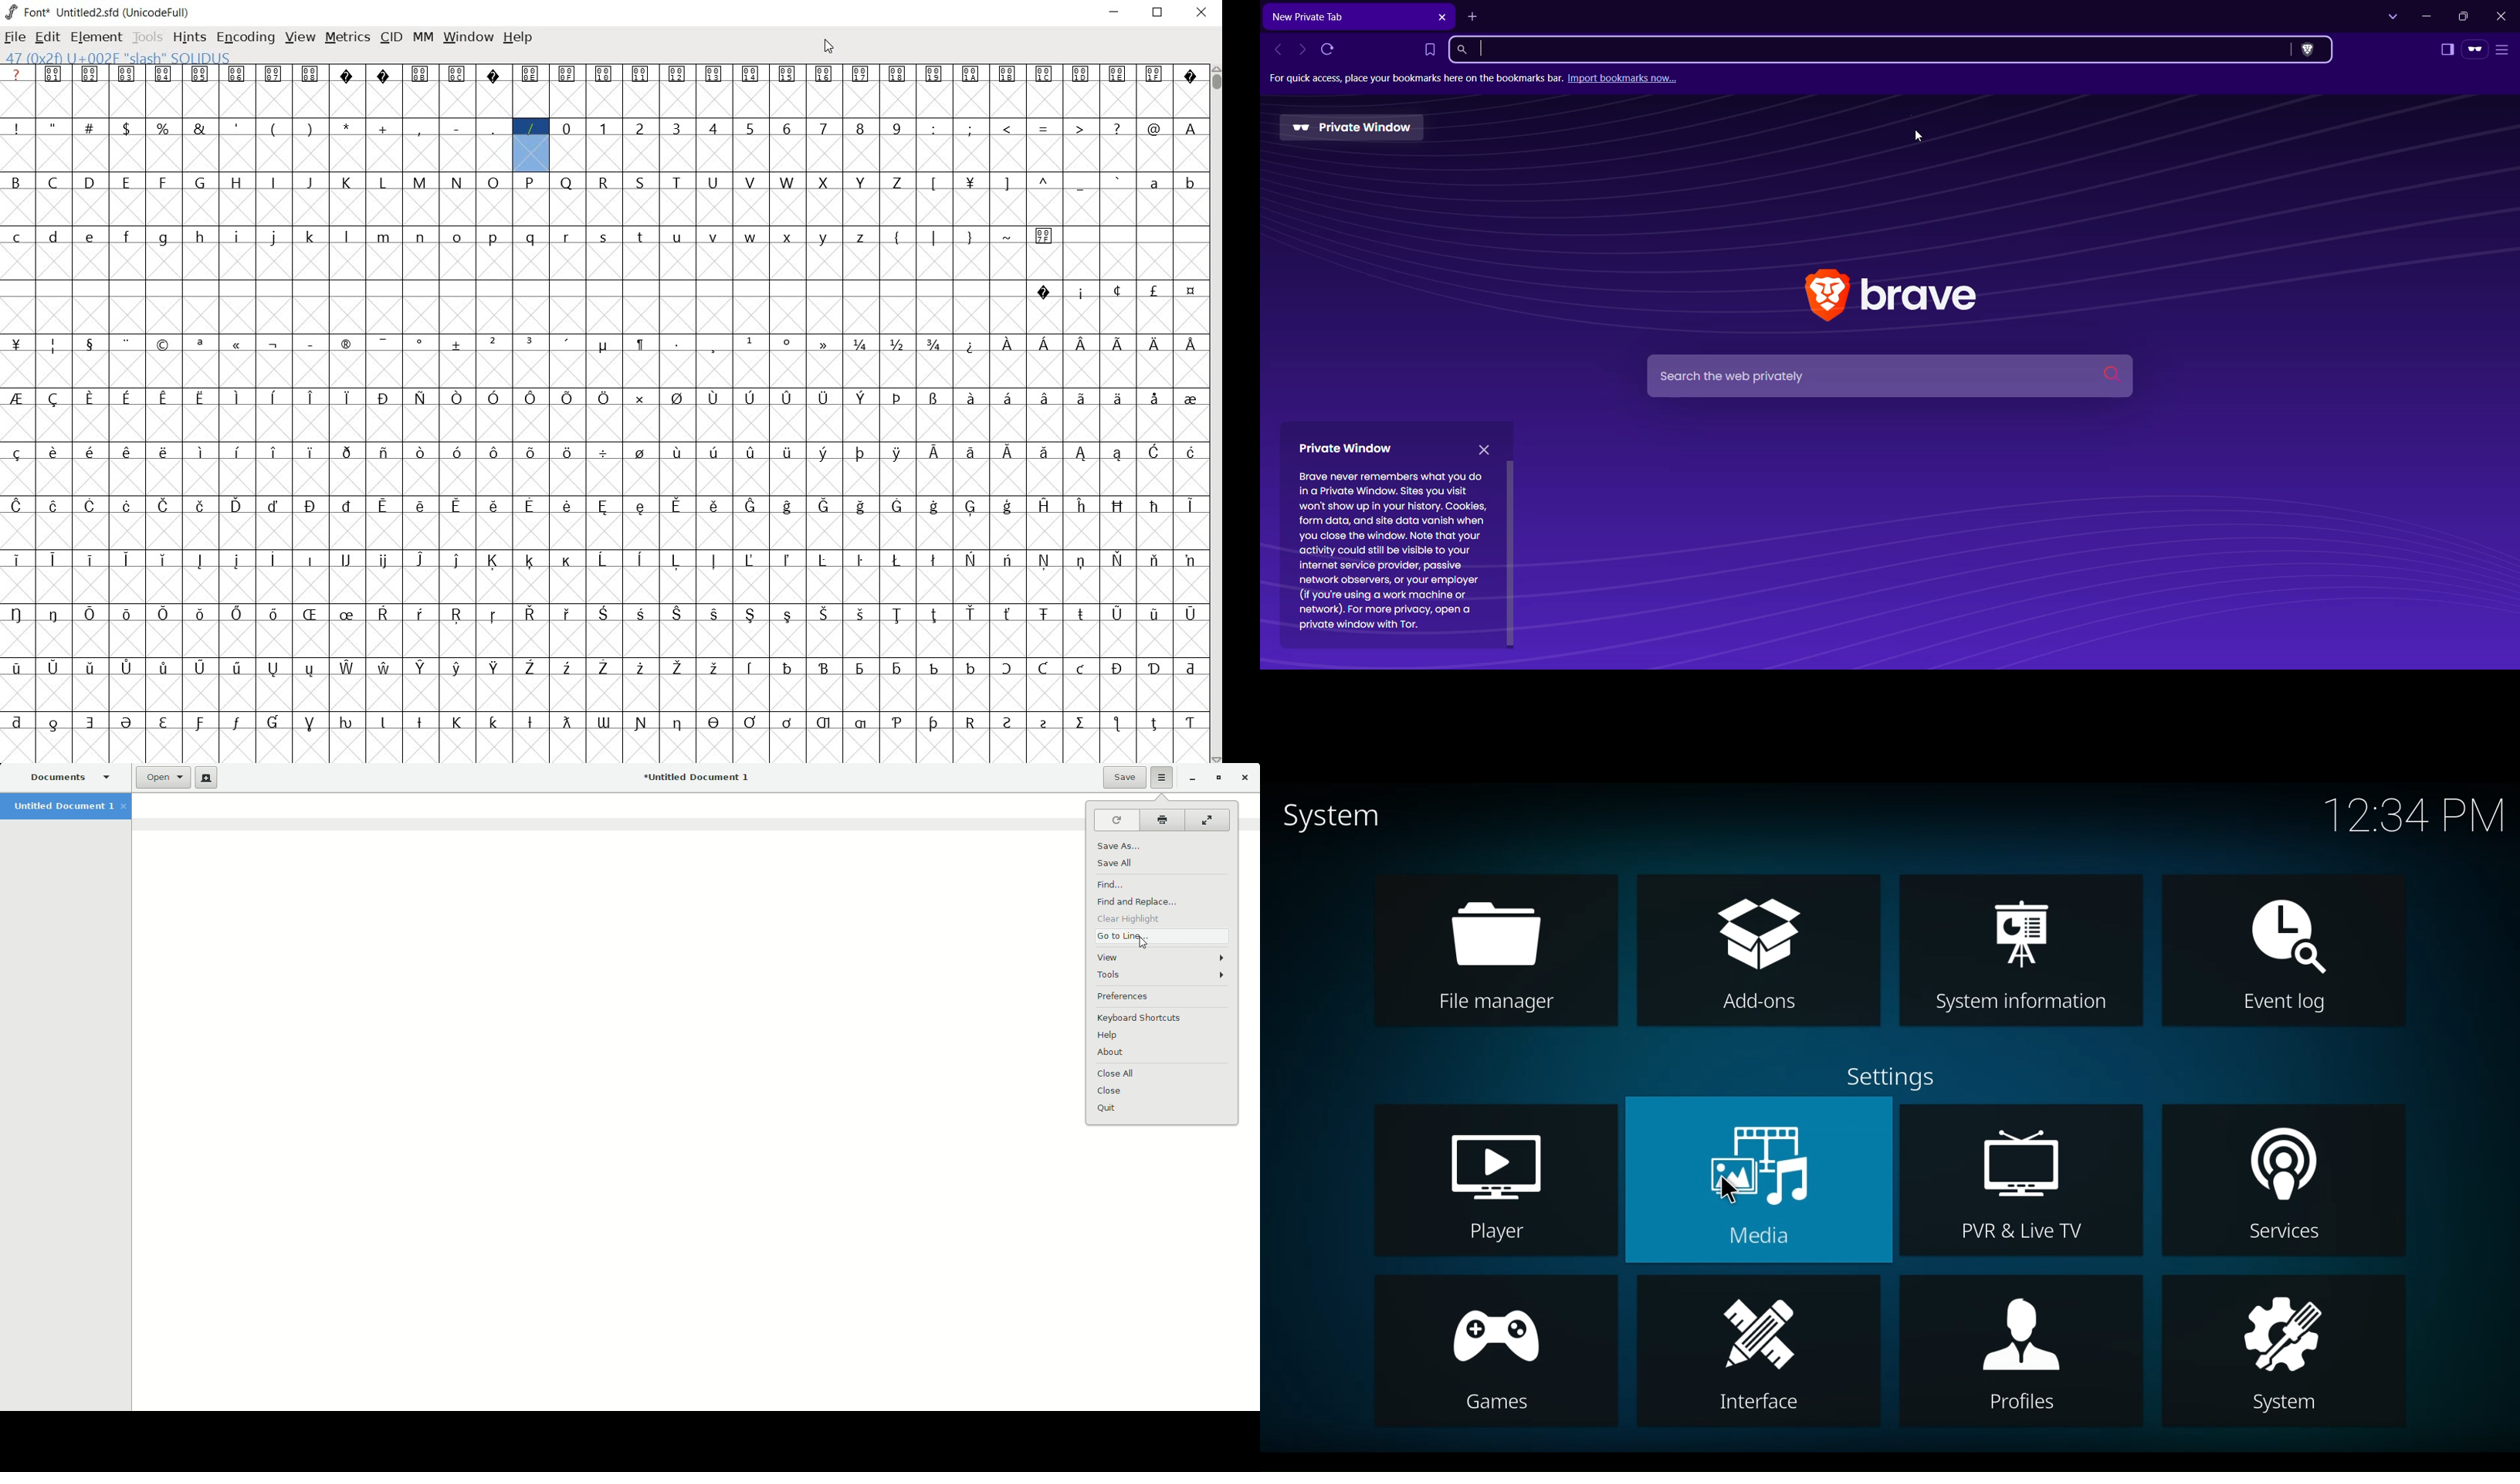 This screenshot has height=1484, width=2520. What do you see at coordinates (1081, 723) in the screenshot?
I see `glyph` at bounding box center [1081, 723].